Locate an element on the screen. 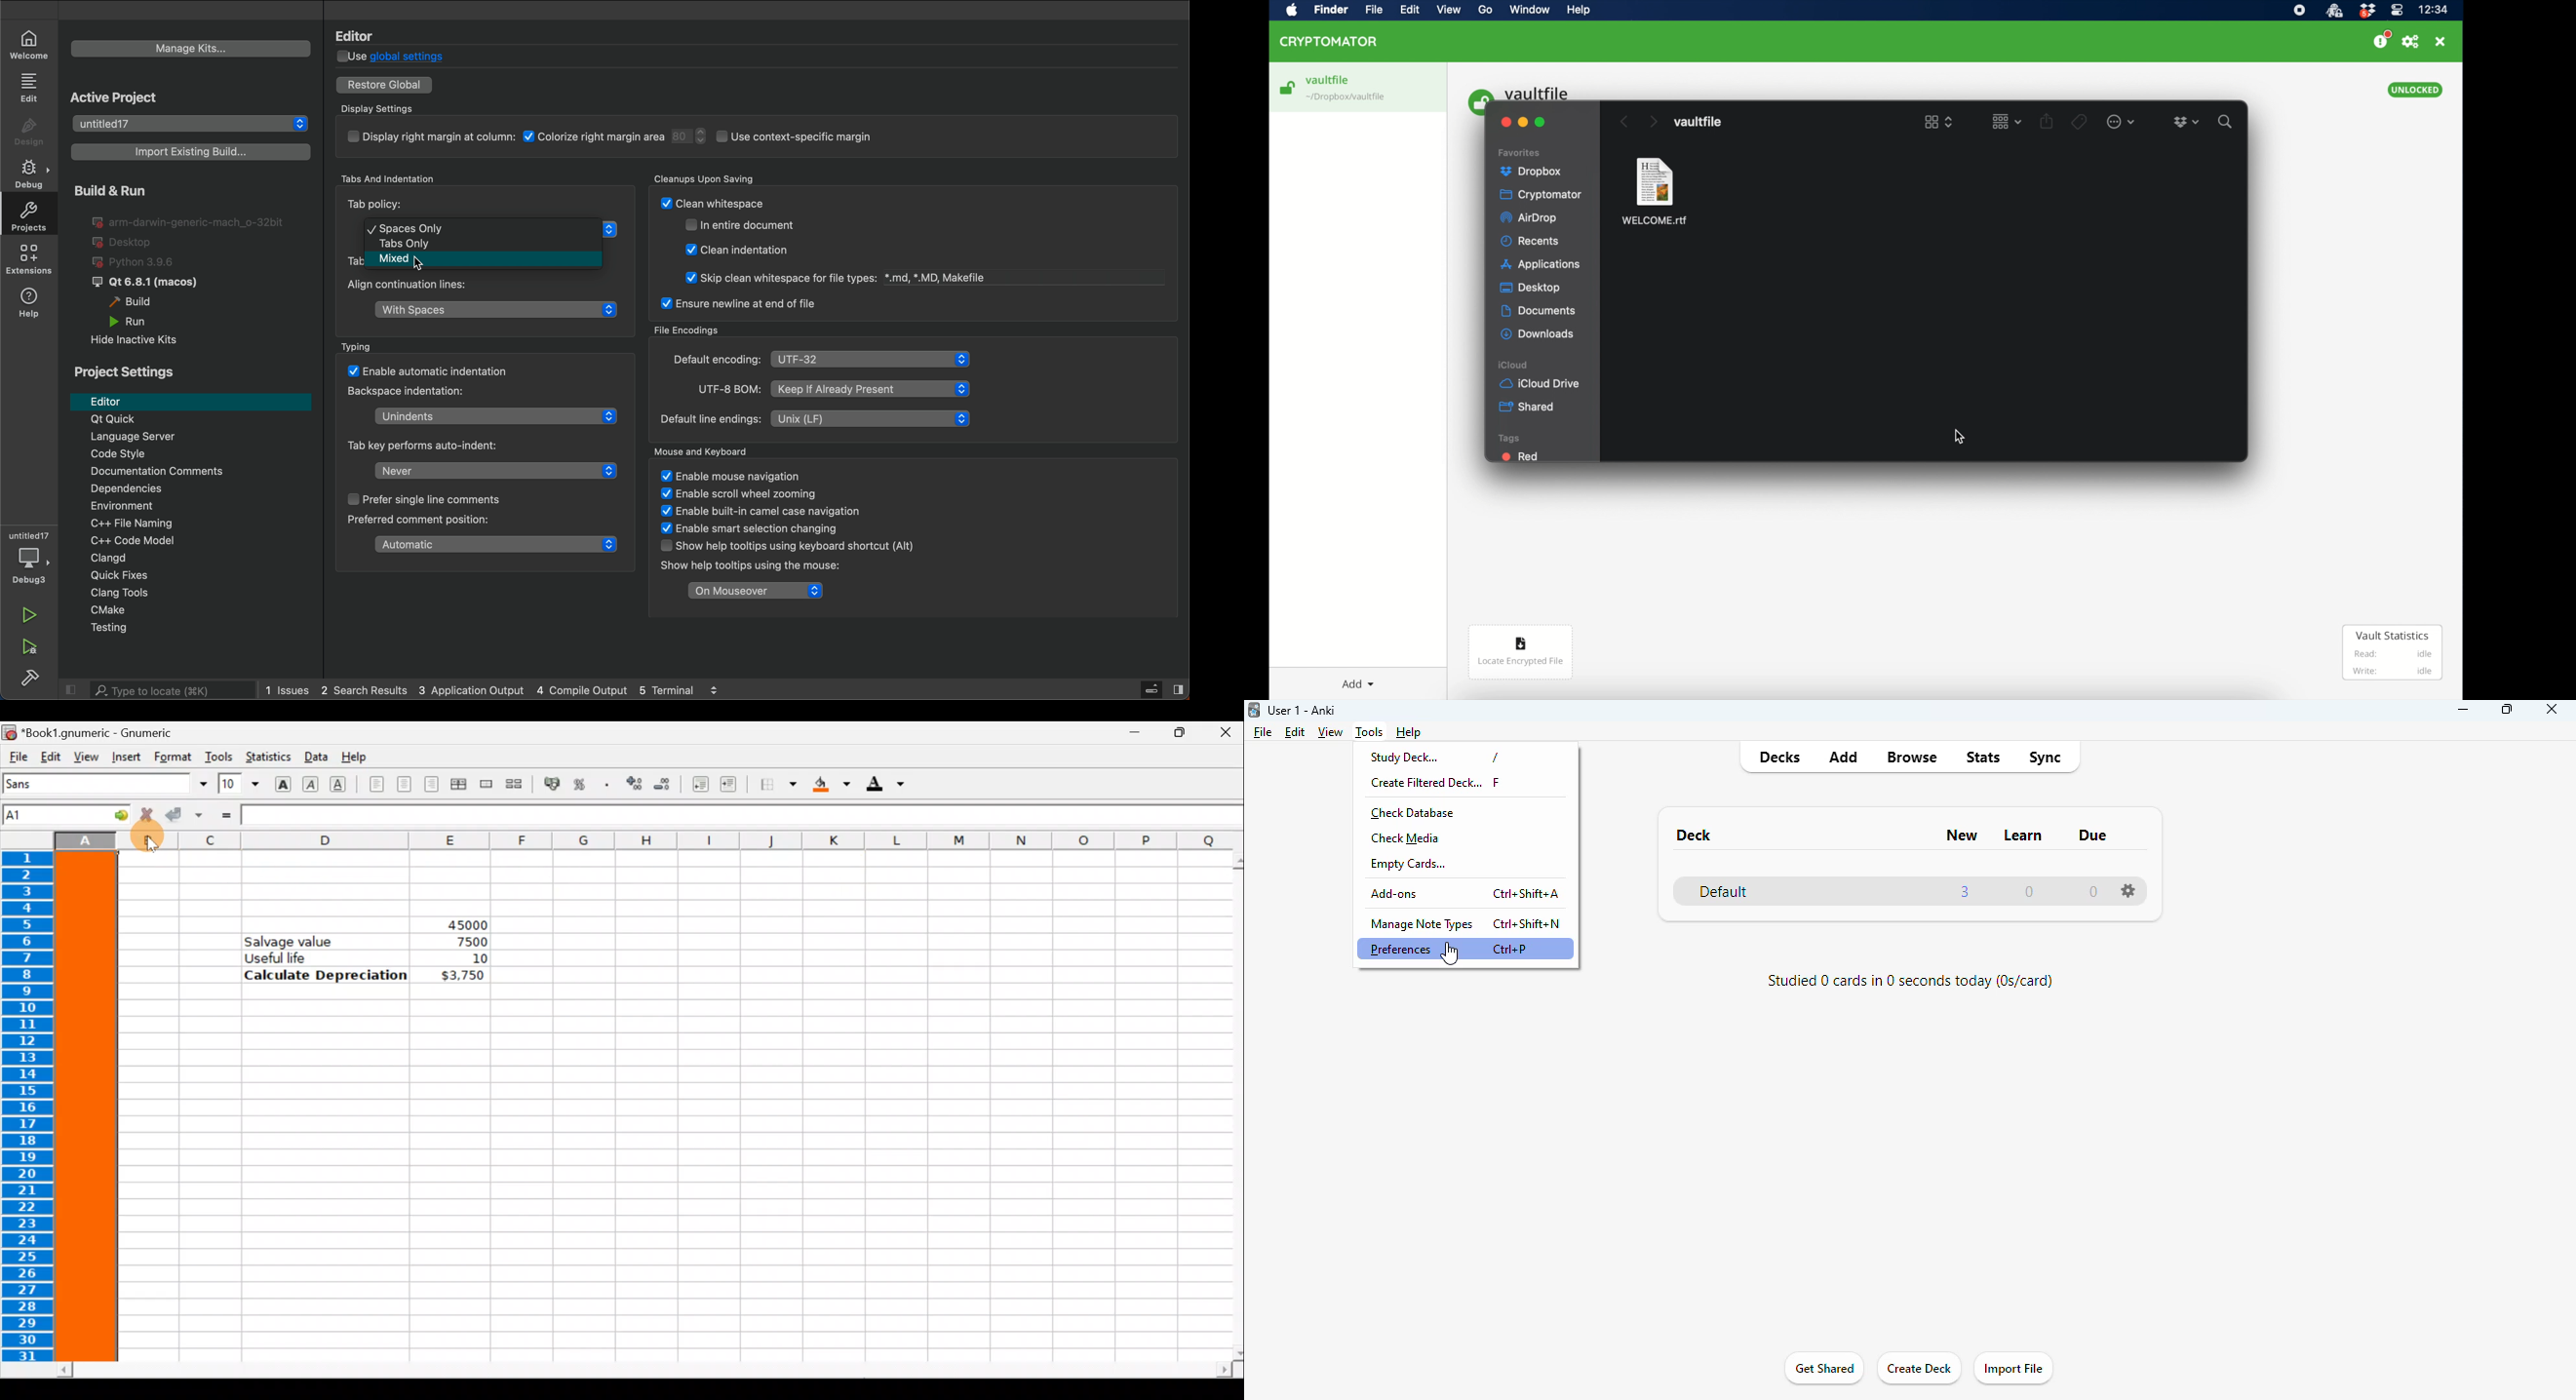  Format the selection as accounting is located at coordinates (553, 786).